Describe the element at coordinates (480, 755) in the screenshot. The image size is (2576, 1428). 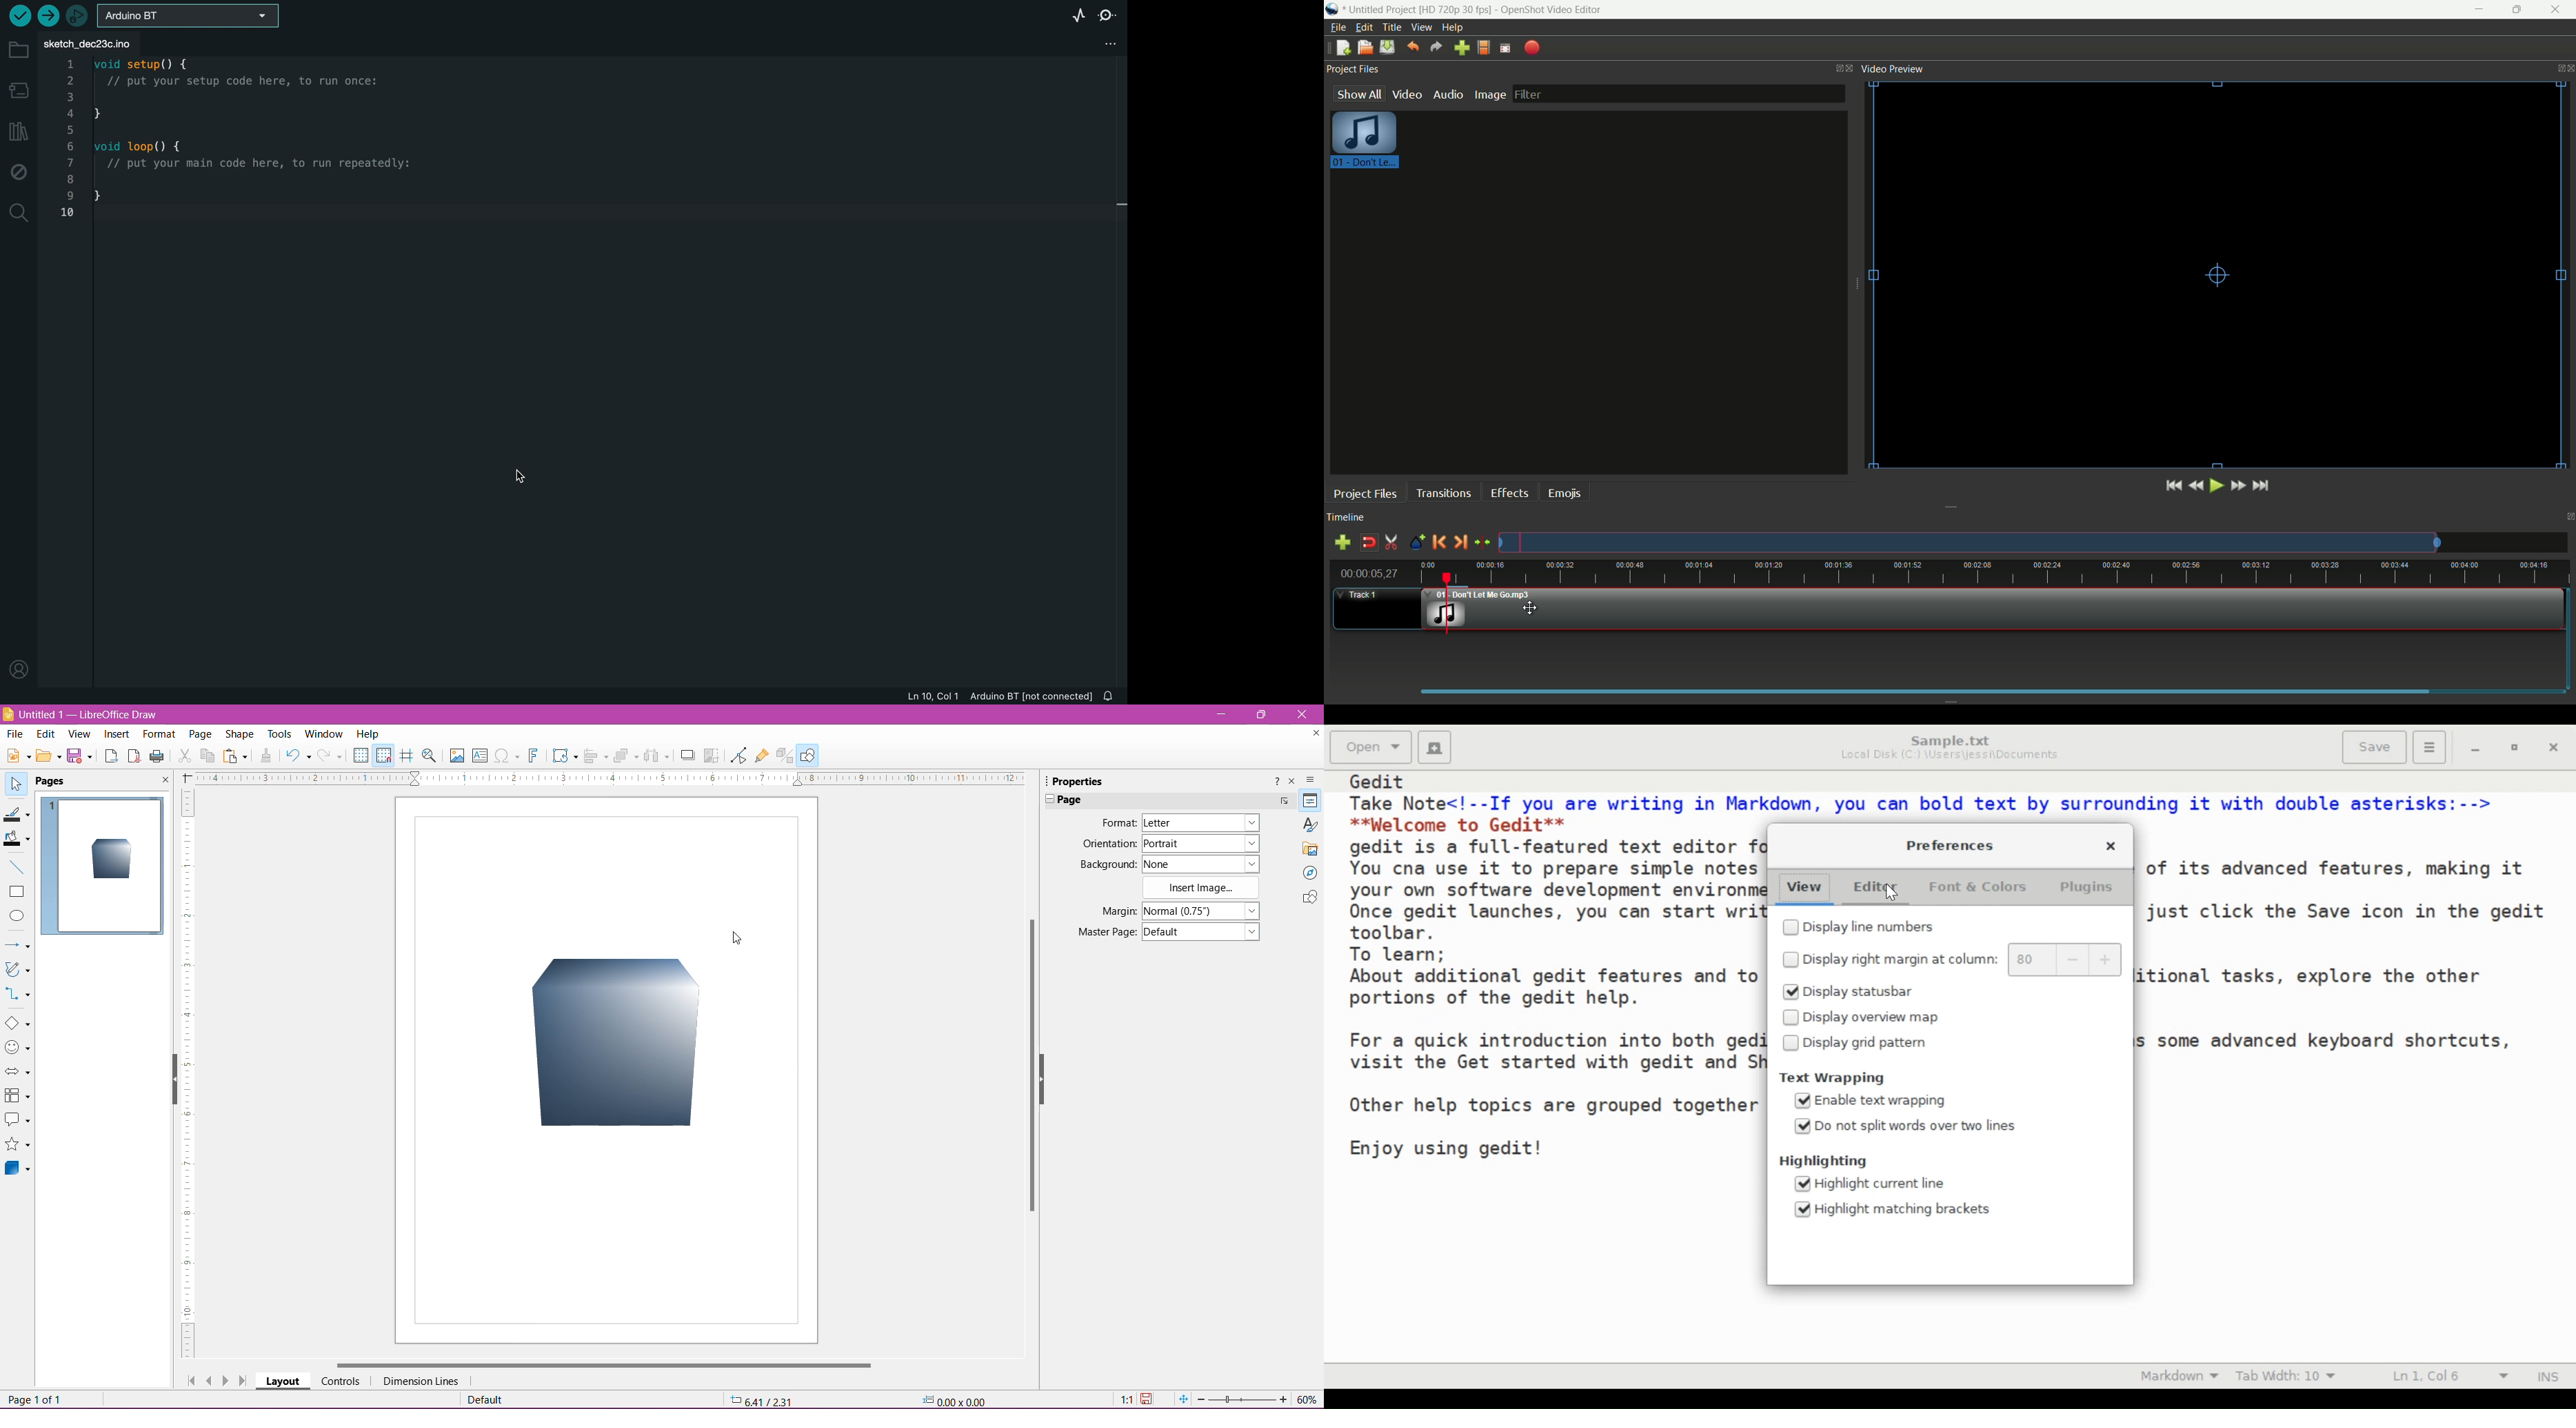
I see `Insert Text Box` at that location.